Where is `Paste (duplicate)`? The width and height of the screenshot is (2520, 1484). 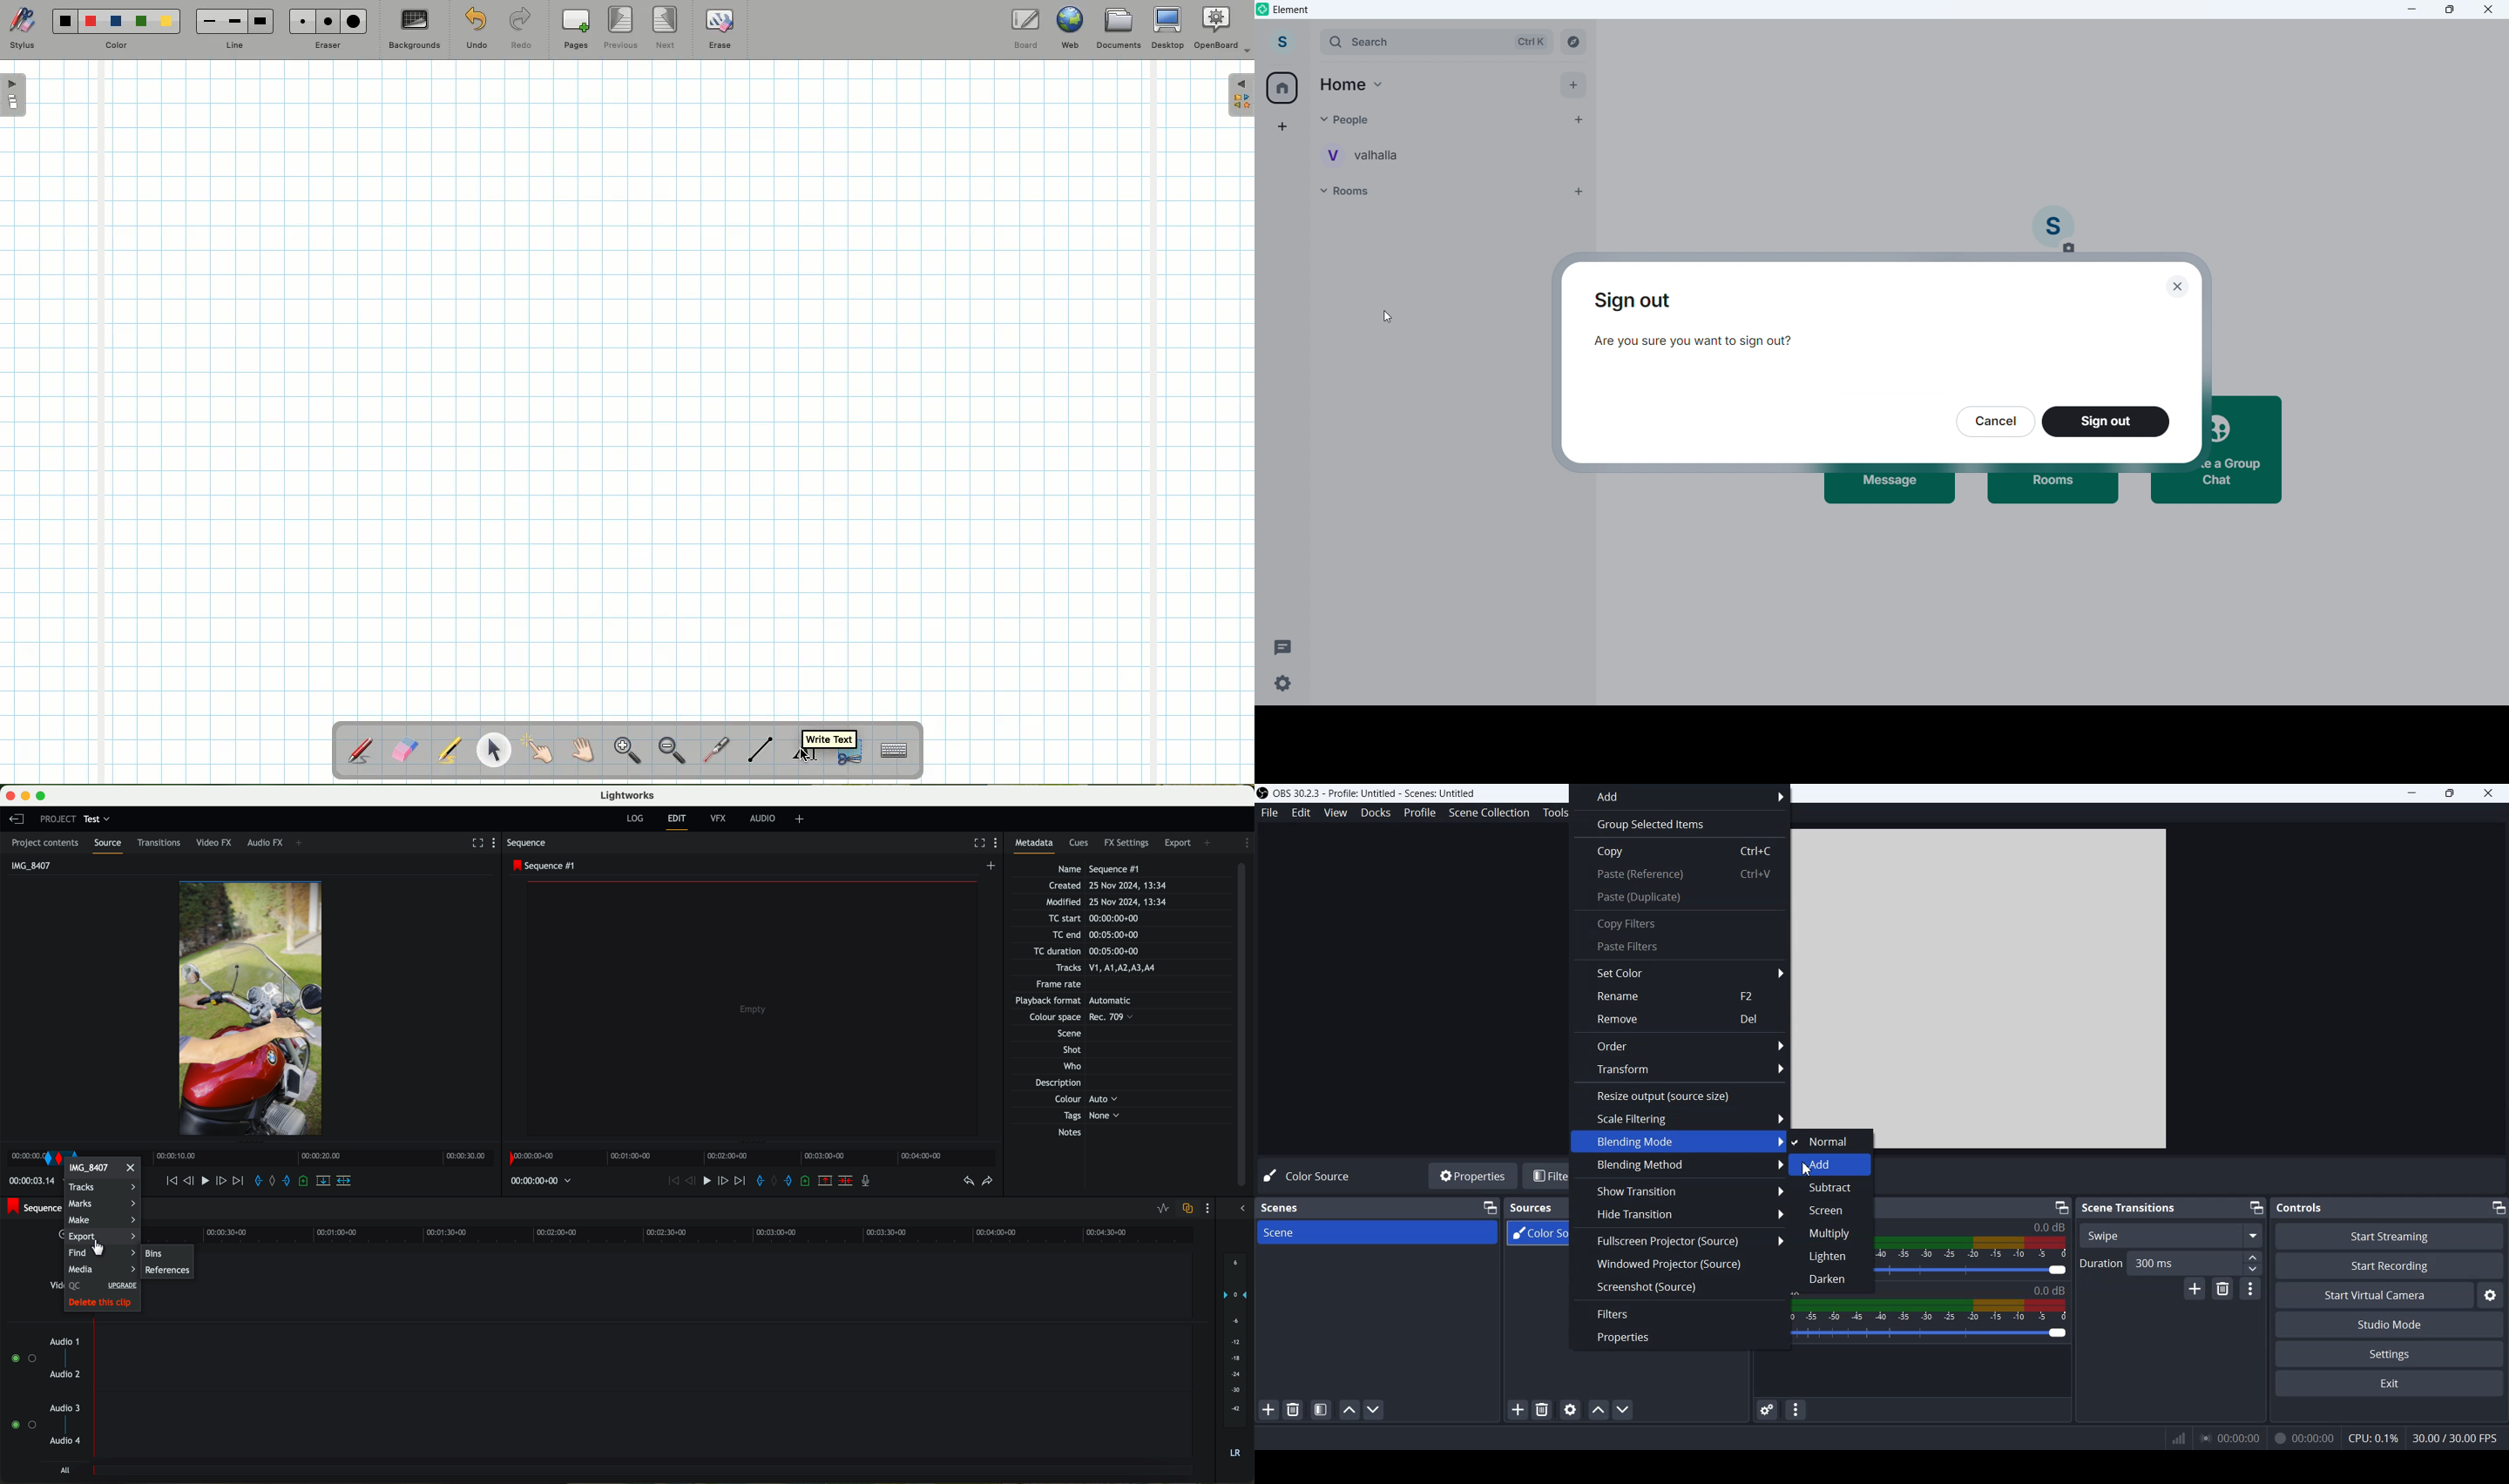 Paste (duplicate) is located at coordinates (1681, 899).